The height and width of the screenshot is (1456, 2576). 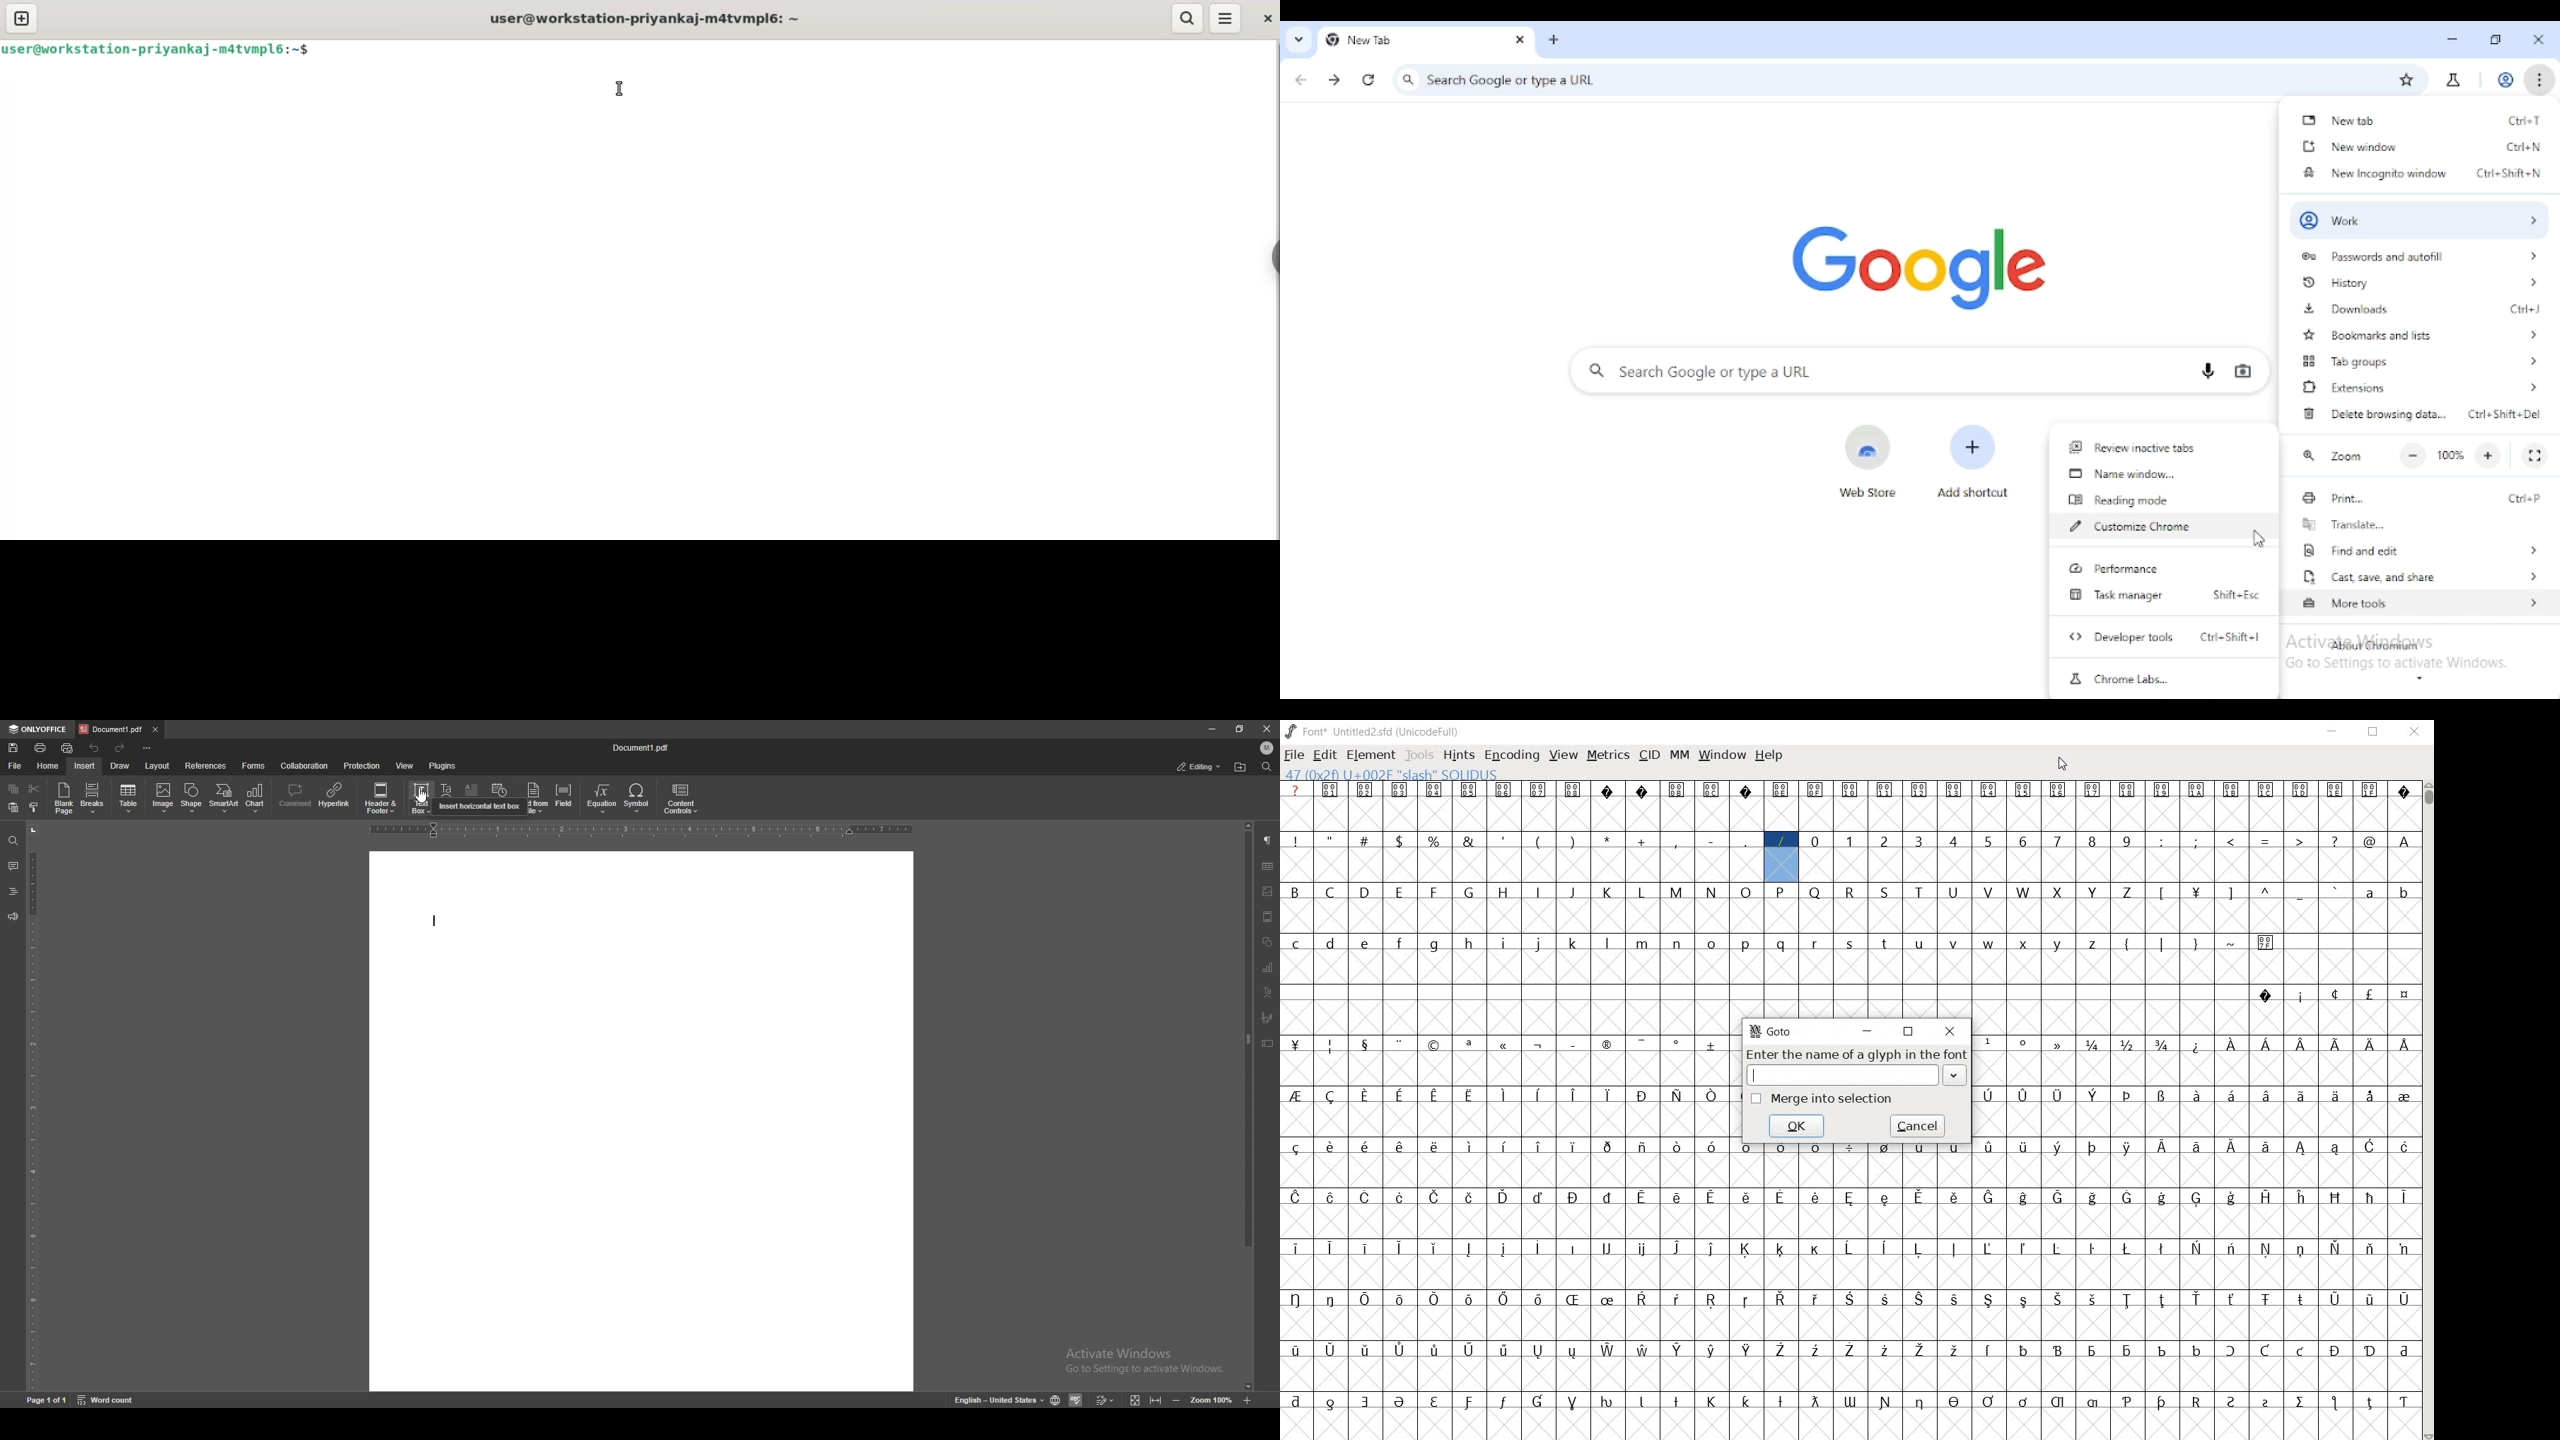 What do you see at coordinates (1504, 1299) in the screenshot?
I see `glyph` at bounding box center [1504, 1299].